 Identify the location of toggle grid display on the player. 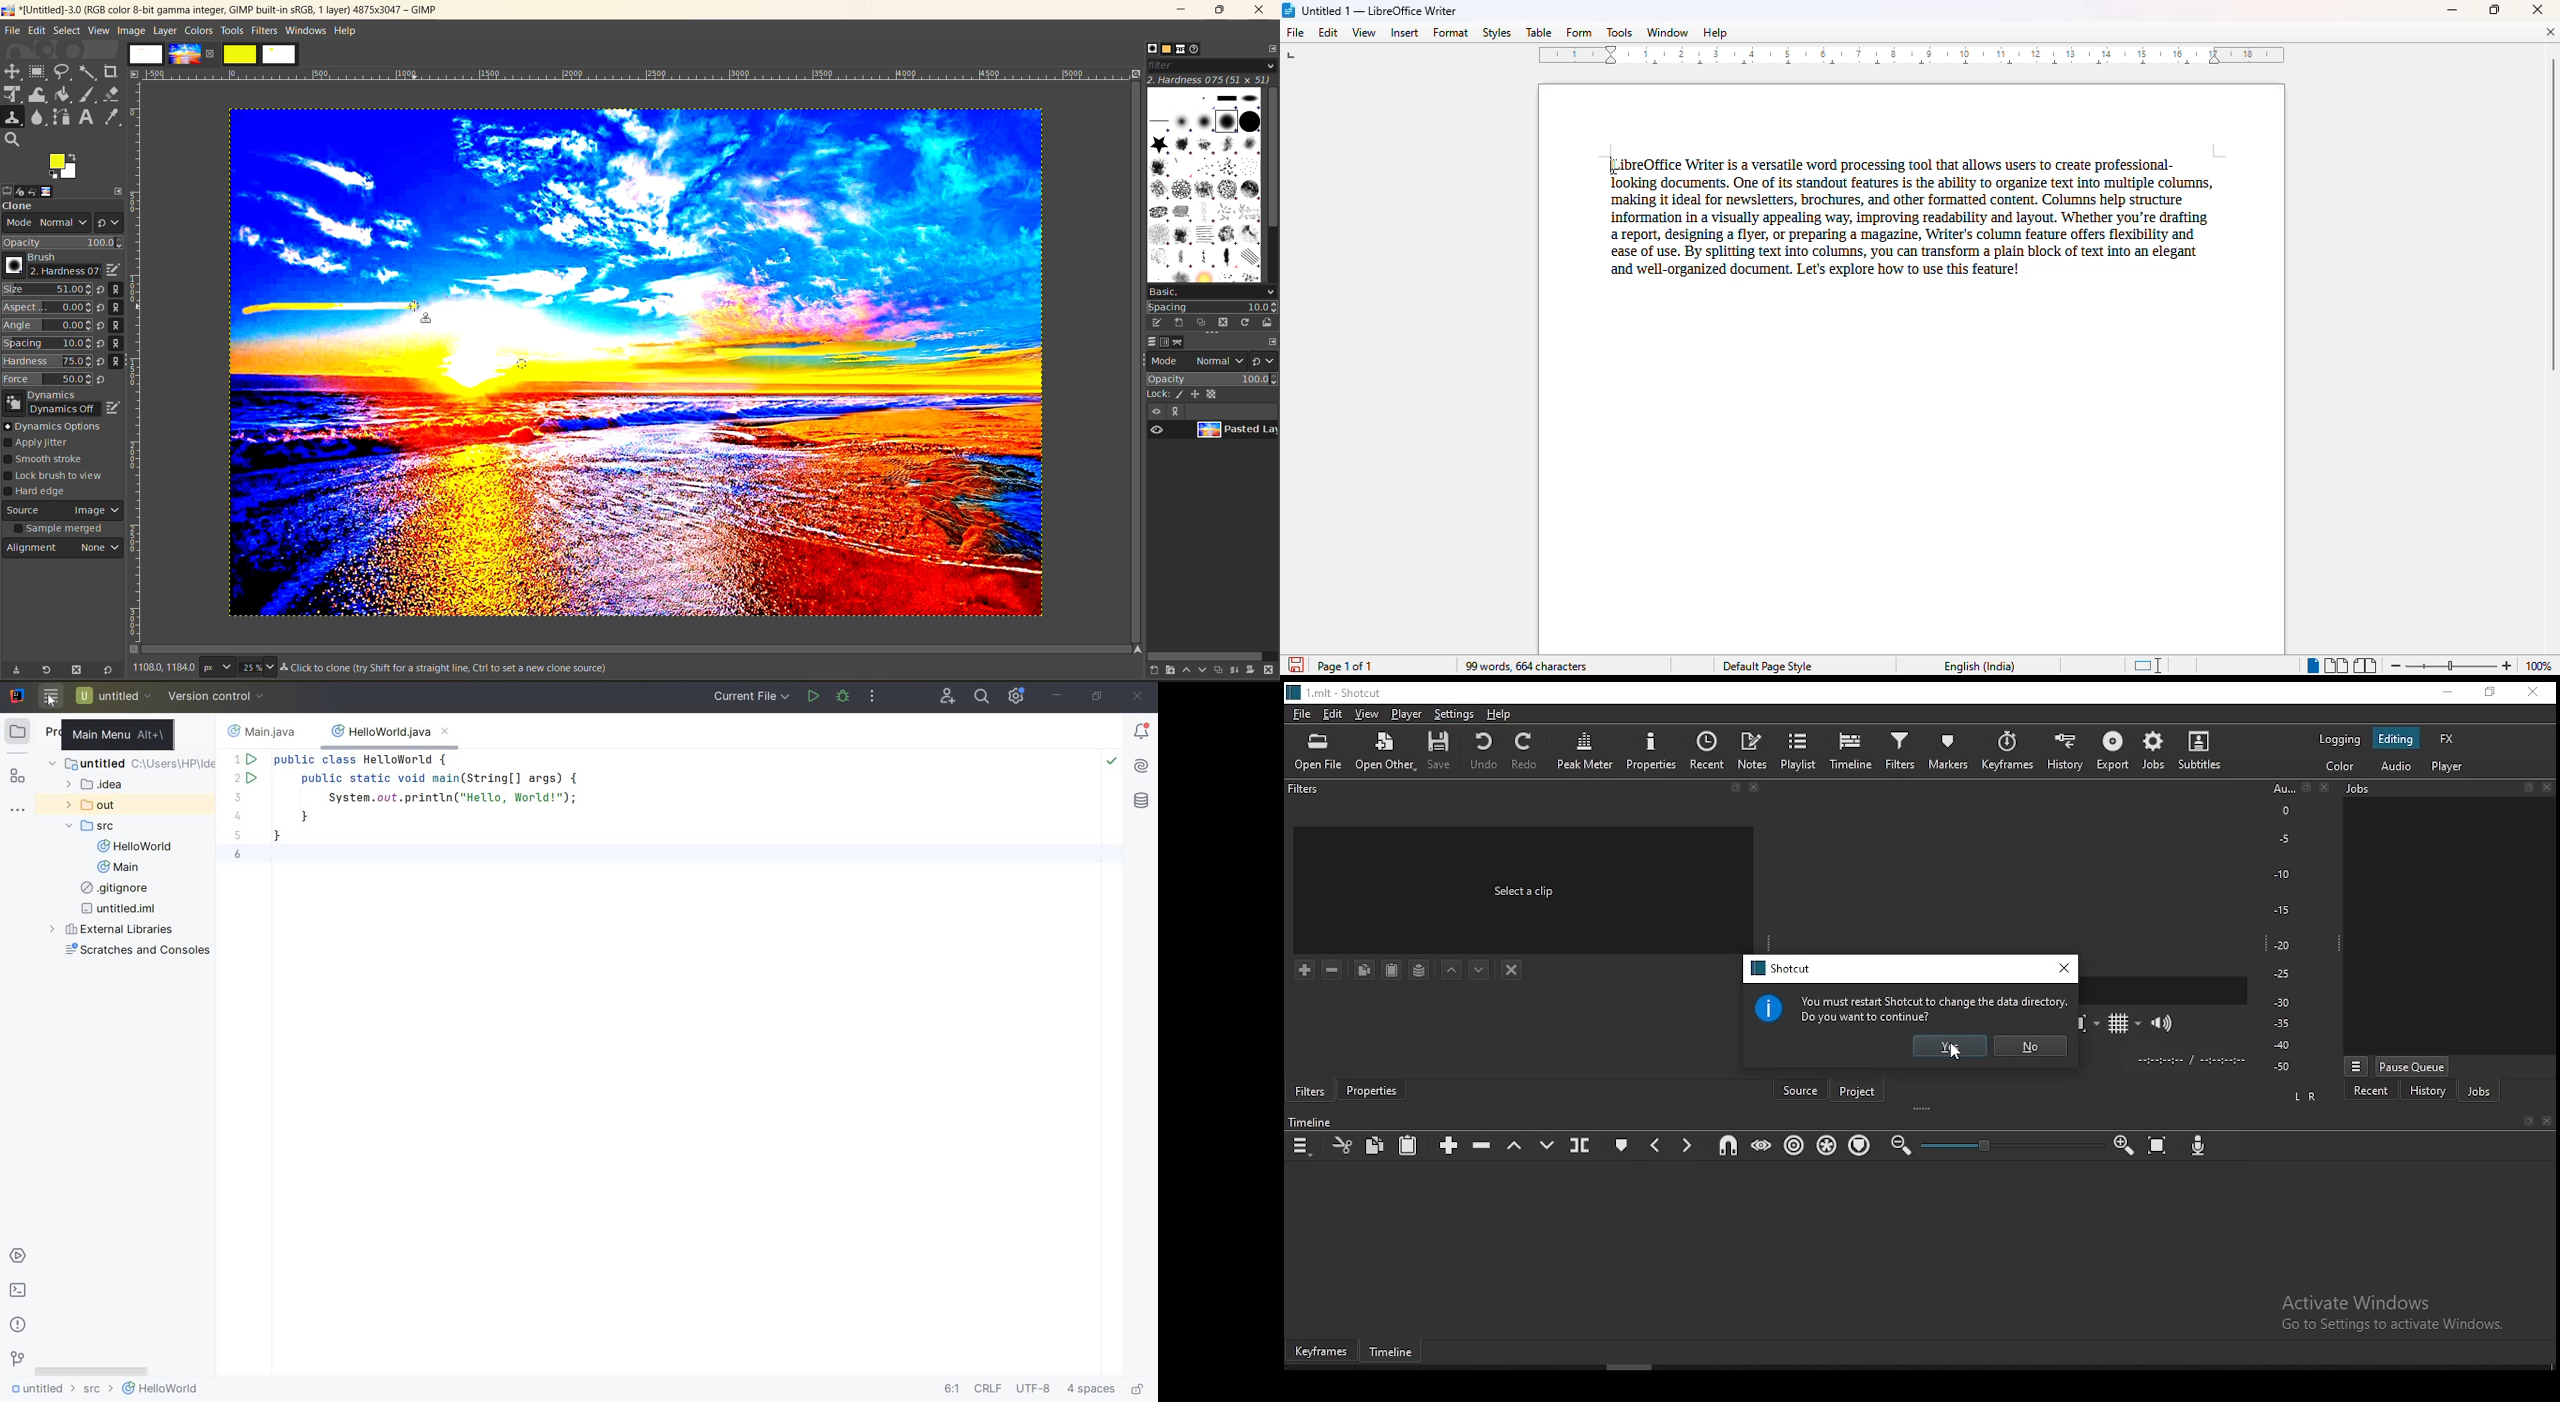
(2120, 1022).